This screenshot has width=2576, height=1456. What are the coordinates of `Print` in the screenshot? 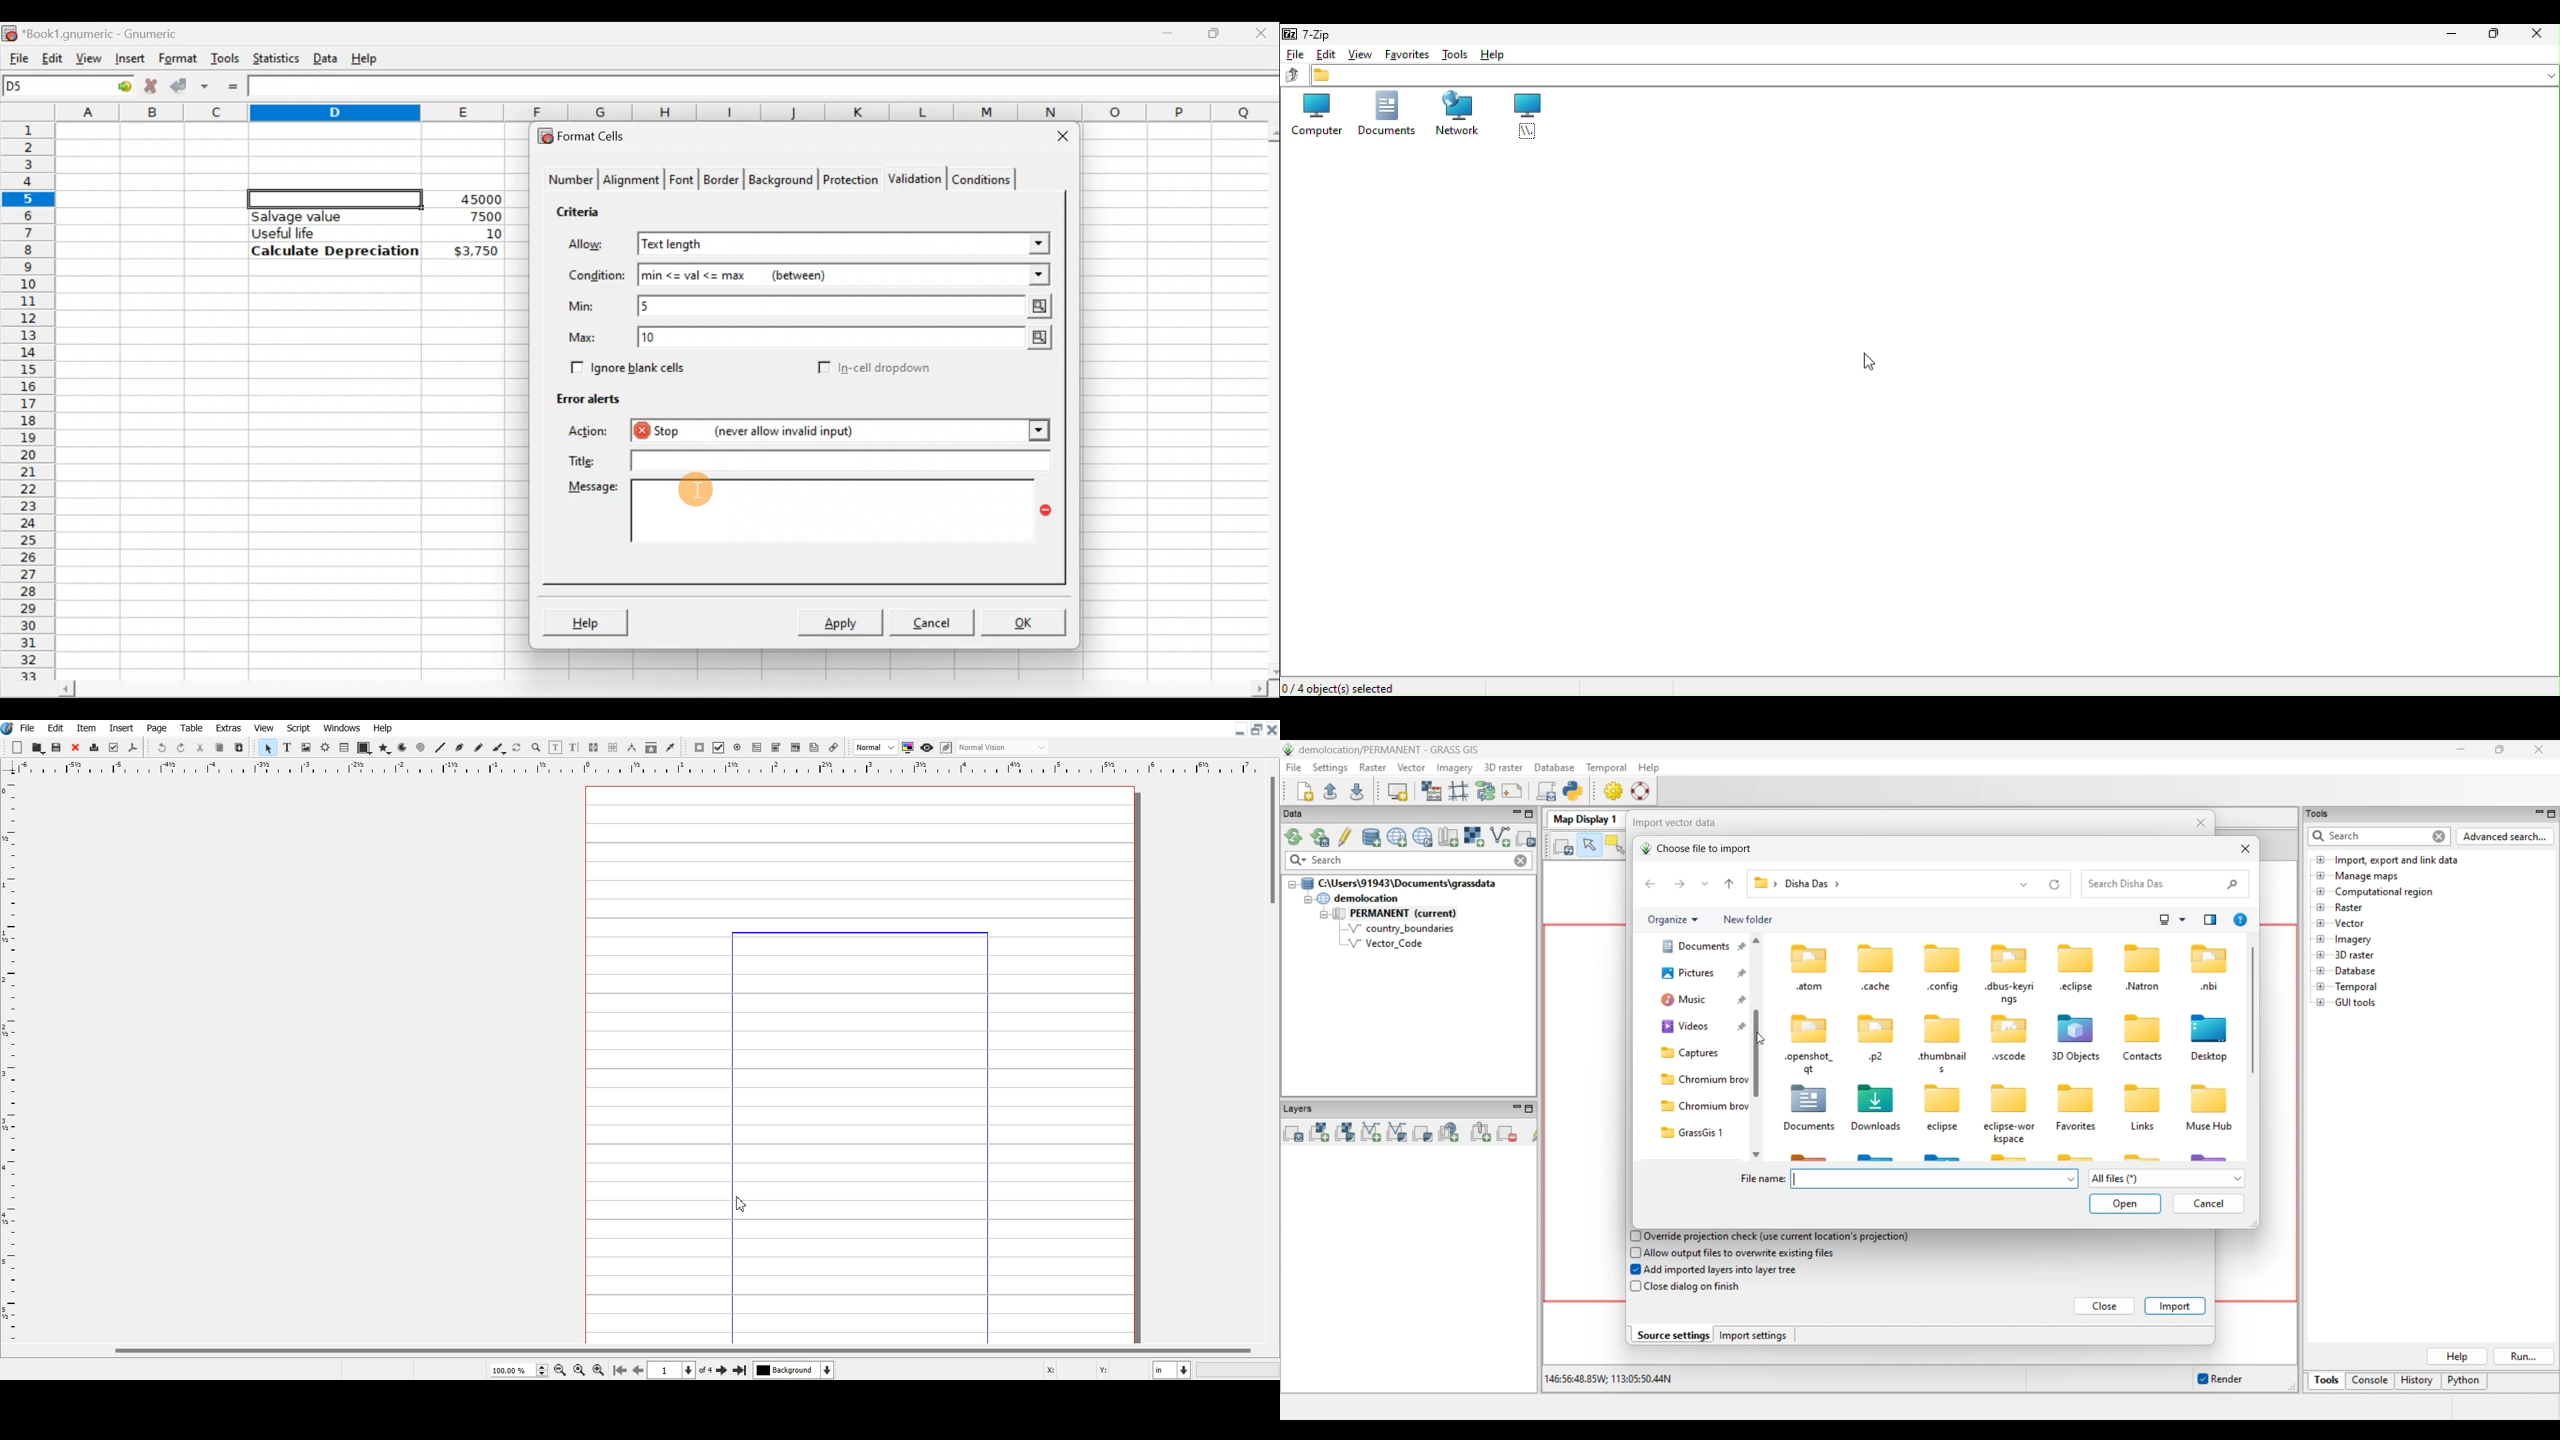 It's located at (95, 747).